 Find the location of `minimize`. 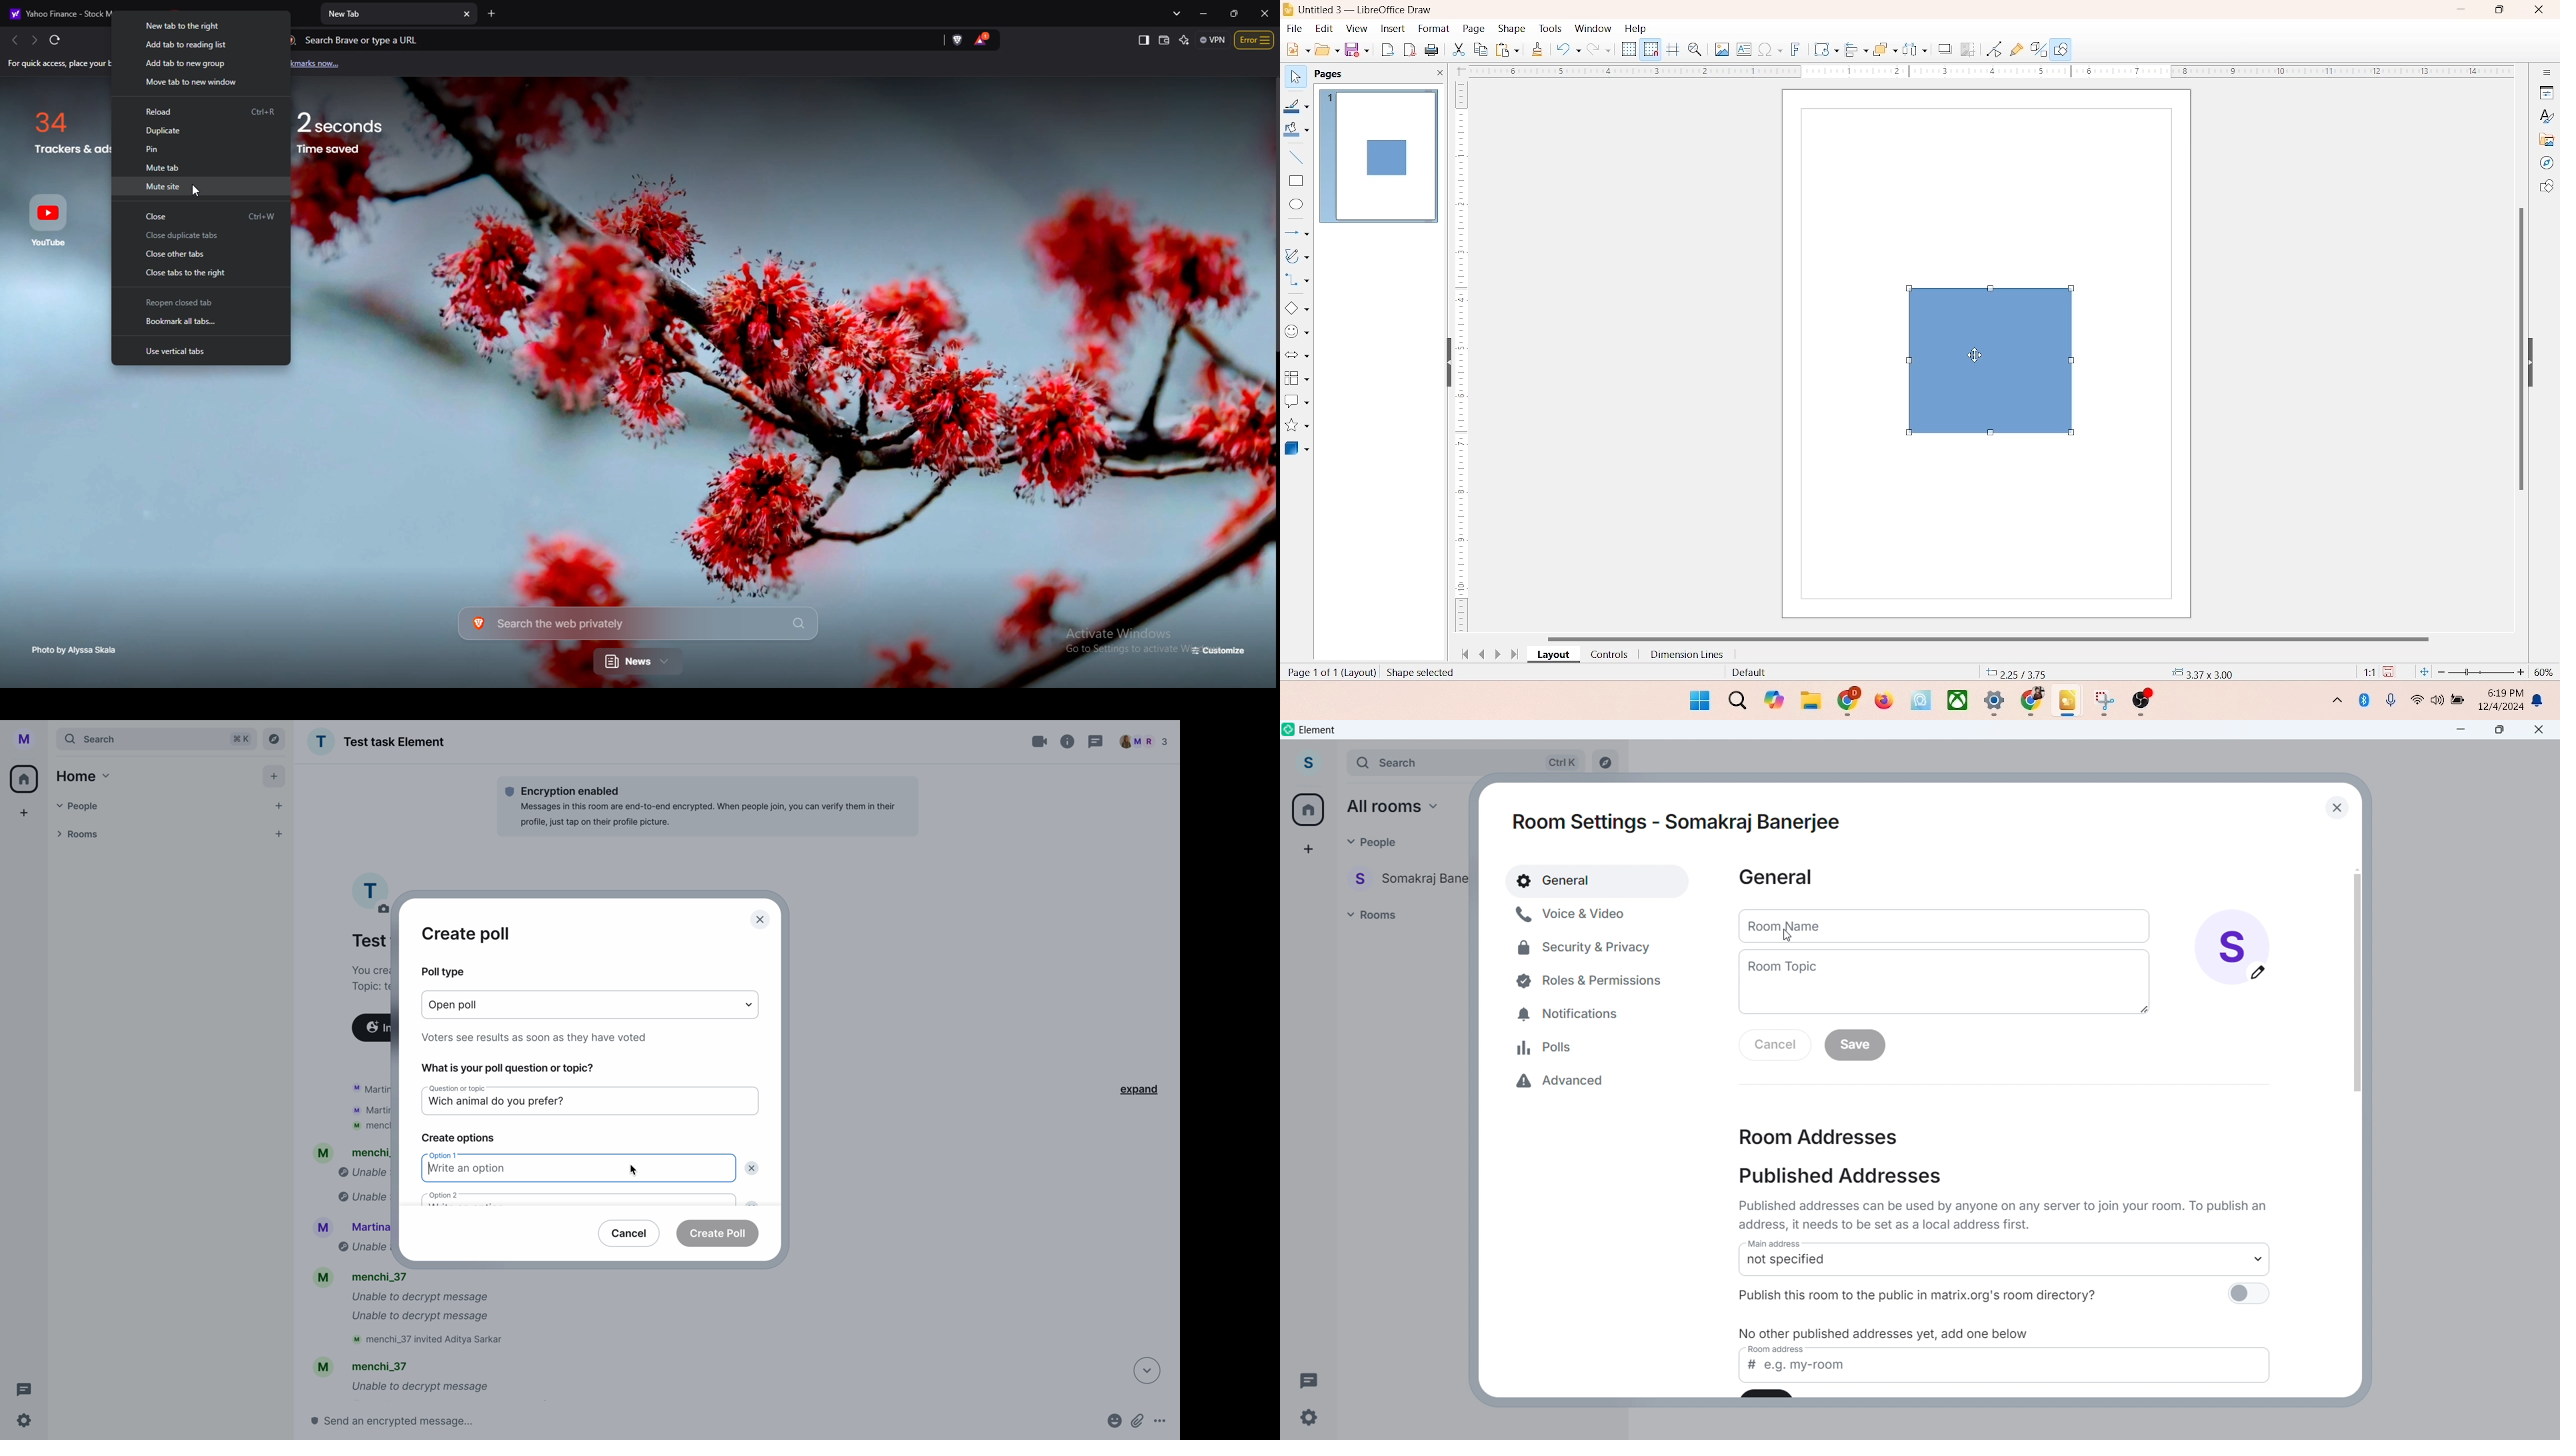

minimize is located at coordinates (2463, 9).